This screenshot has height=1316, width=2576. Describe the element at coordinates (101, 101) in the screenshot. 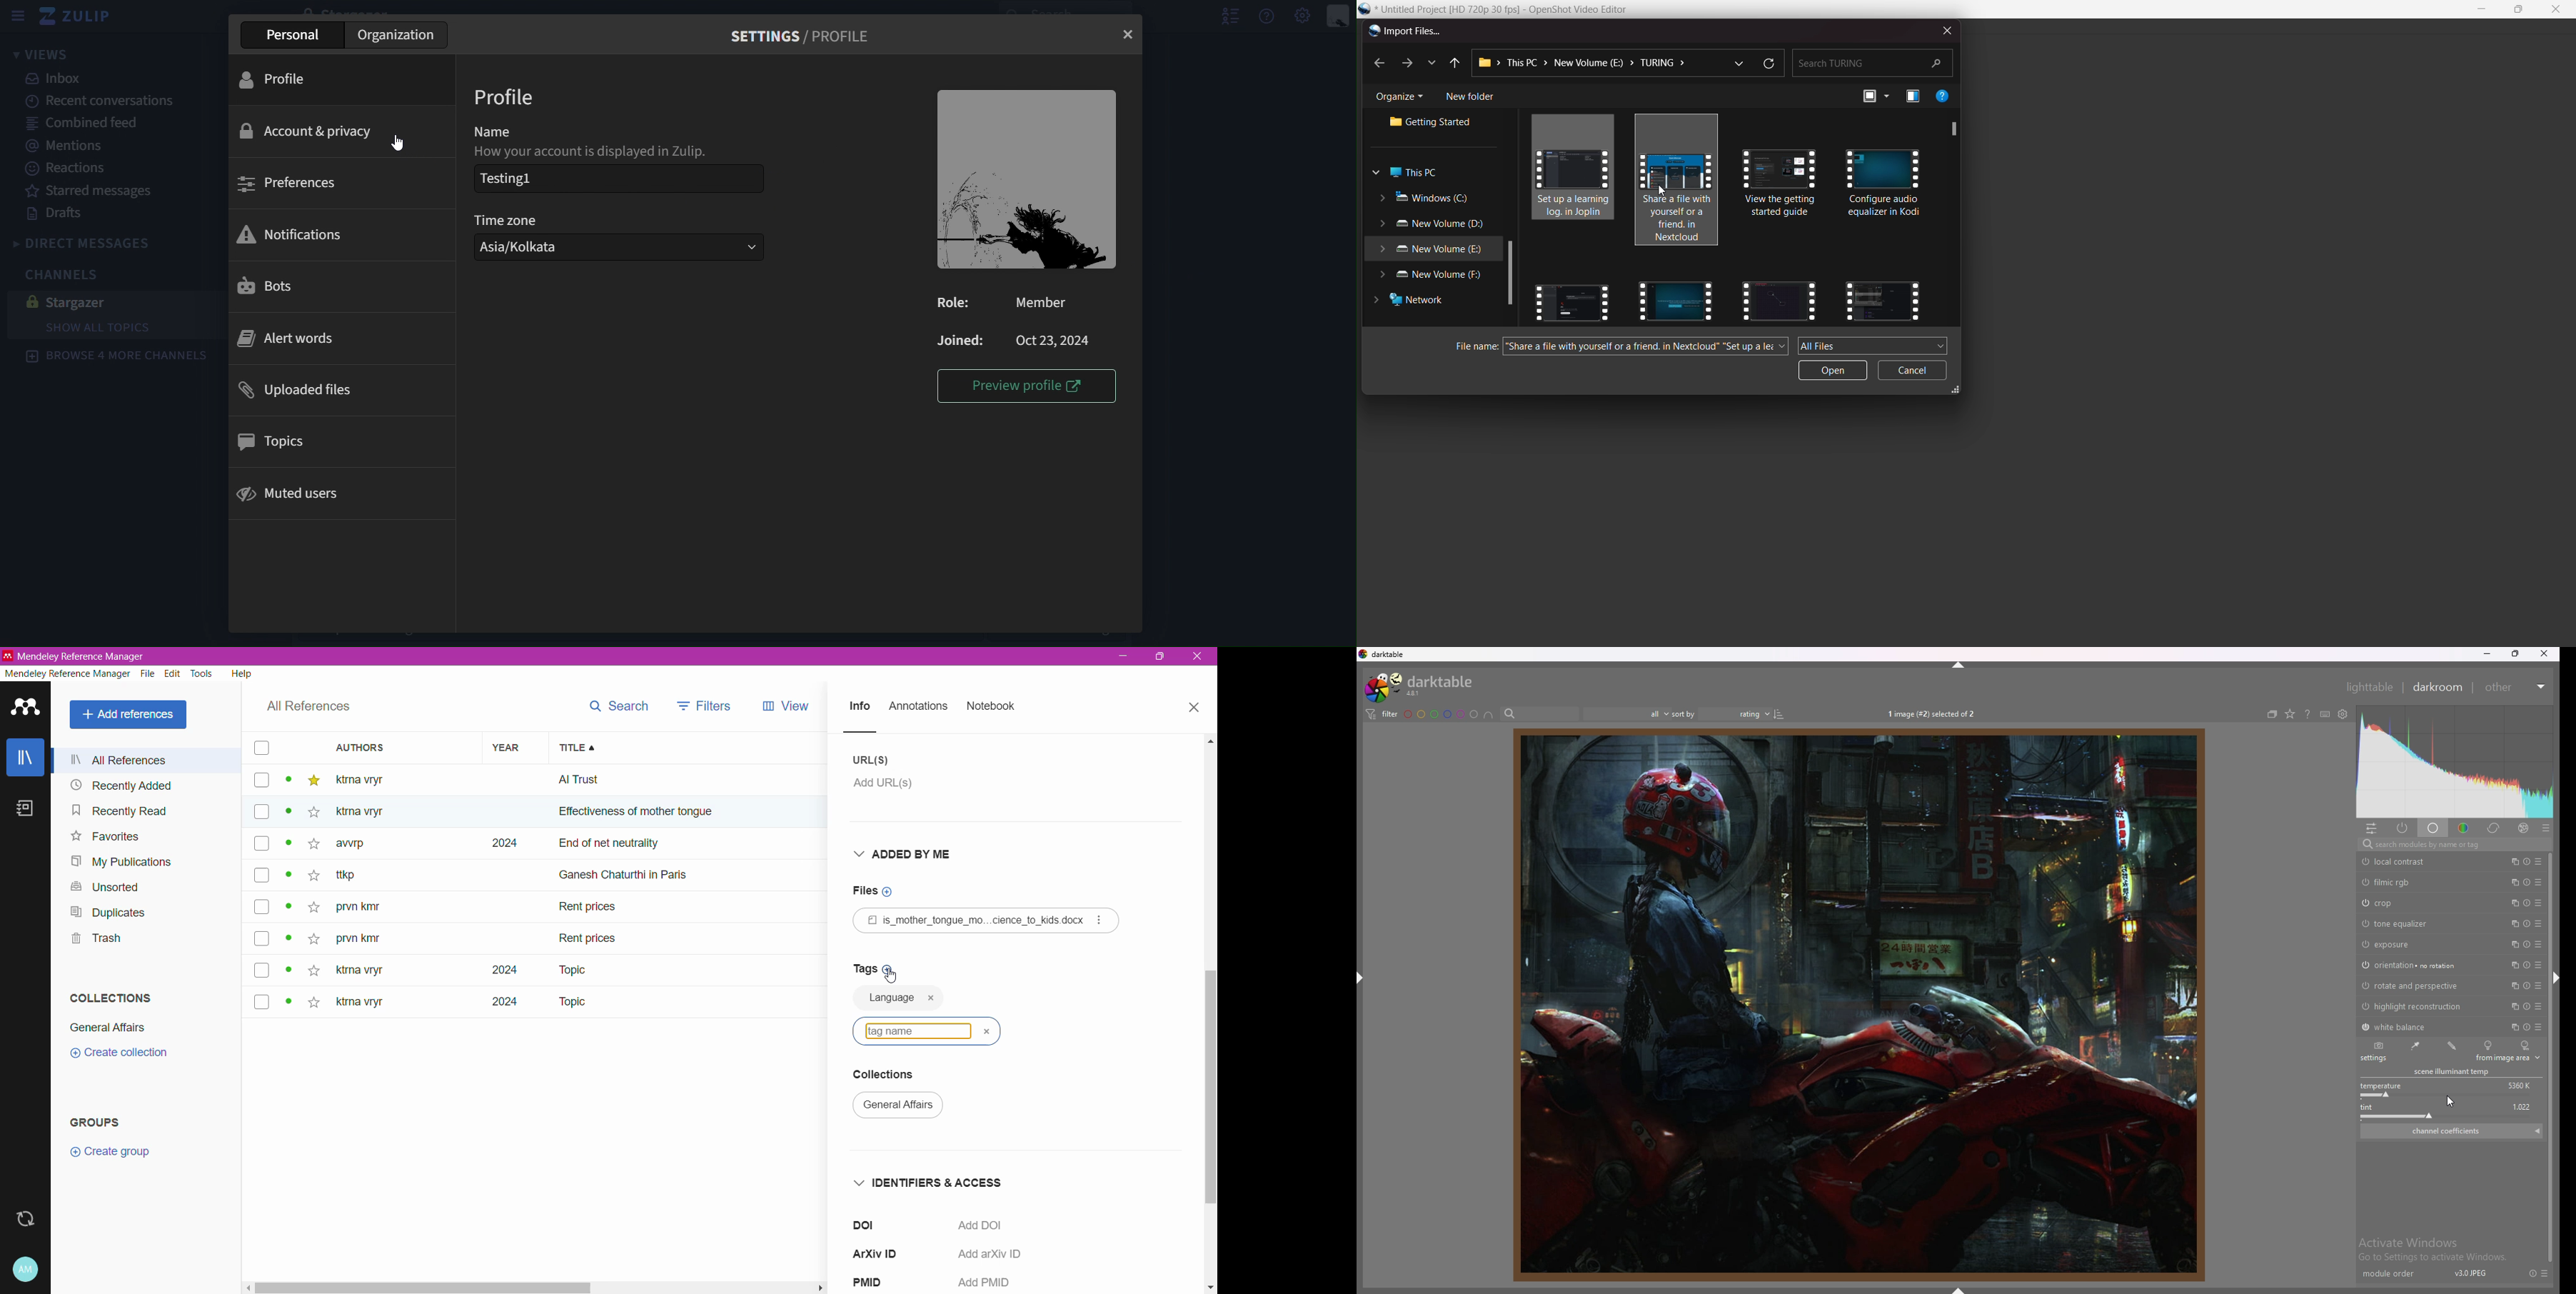

I see `recent canversations` at that location.